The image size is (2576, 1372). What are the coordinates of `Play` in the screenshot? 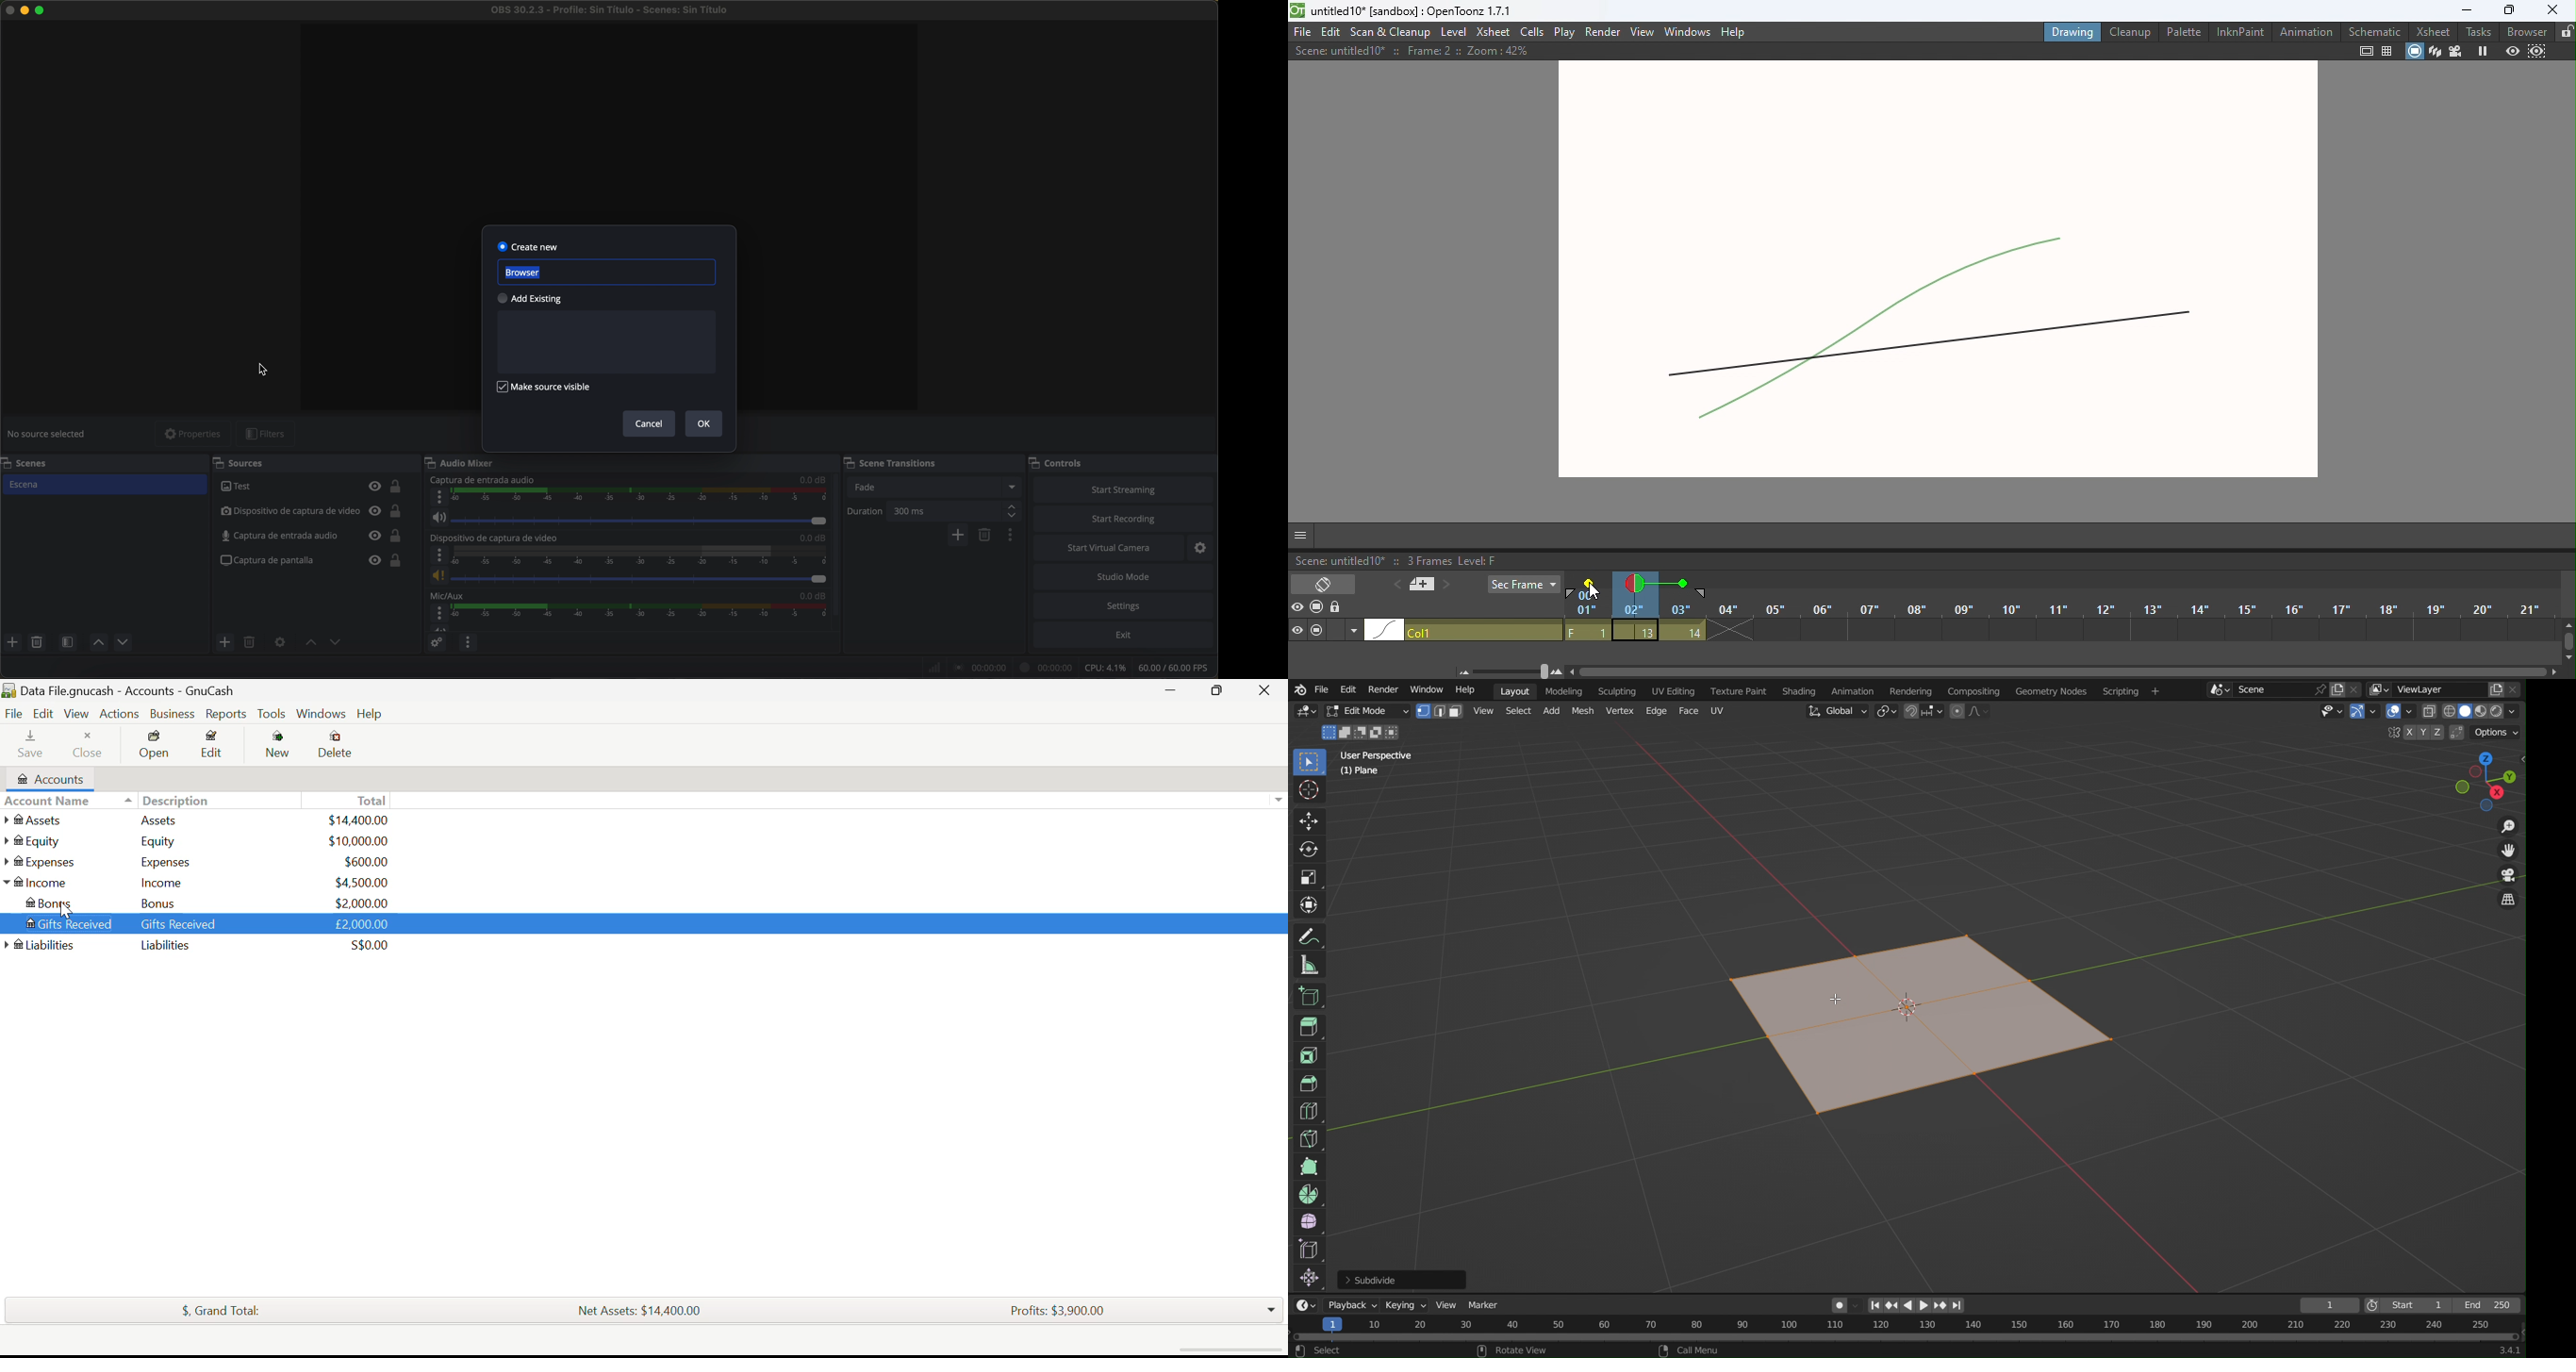 It's located at (1563, 32).